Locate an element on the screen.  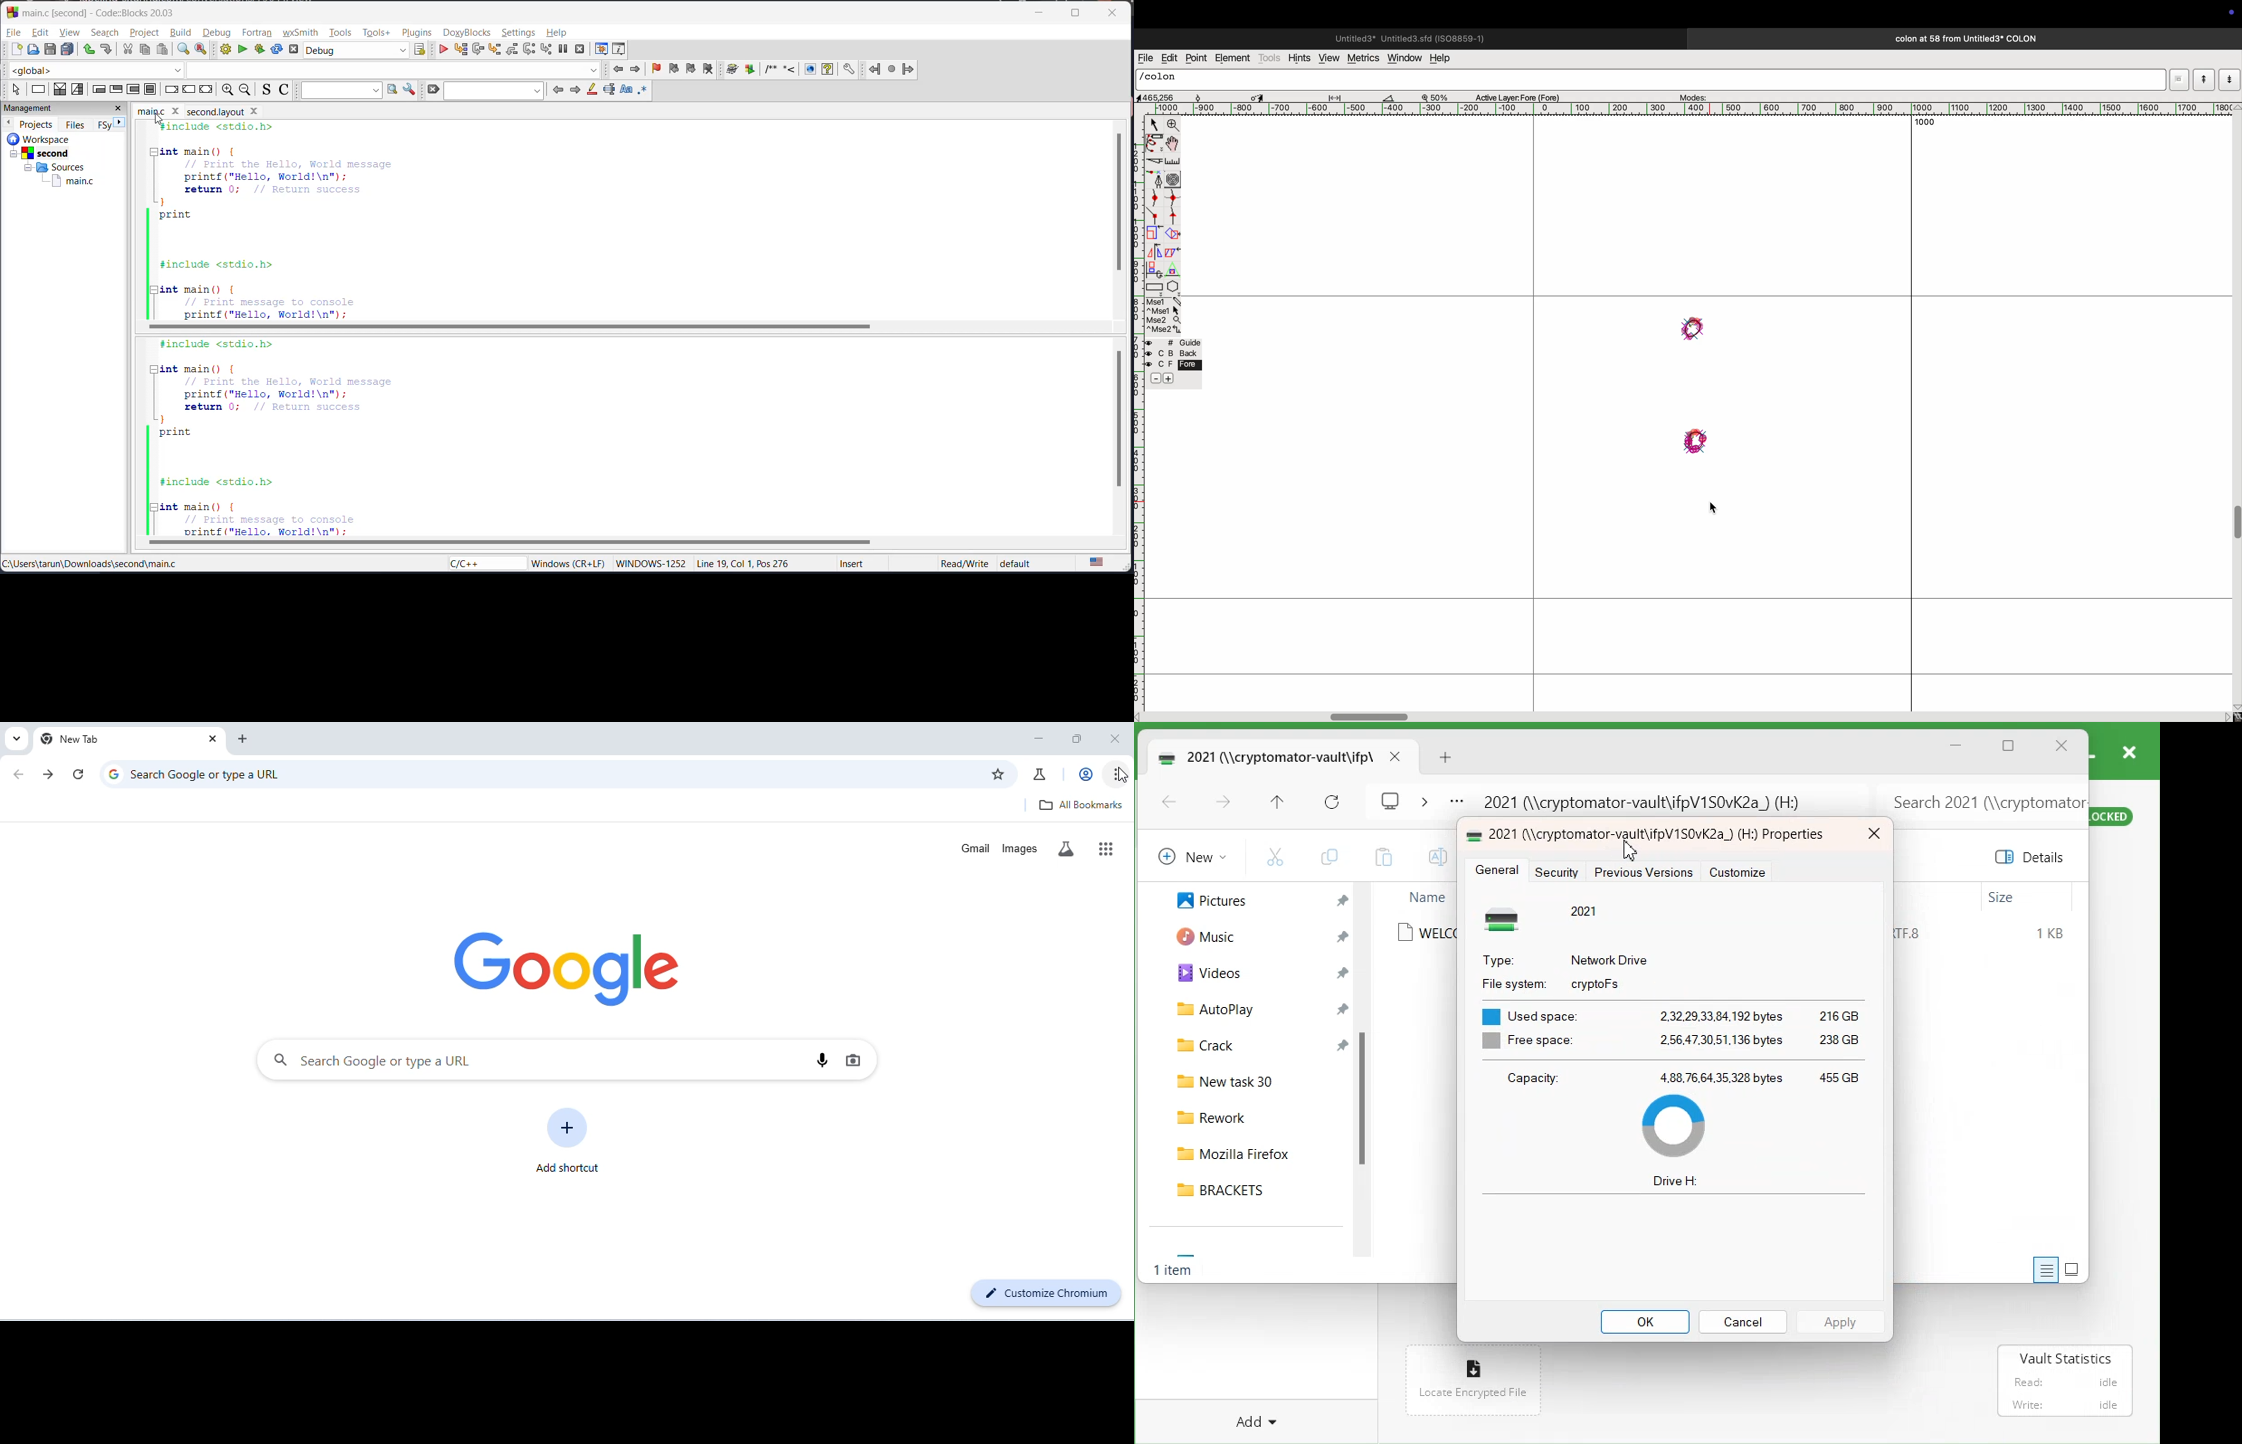
Type: is located at coordinates (1498, 958).